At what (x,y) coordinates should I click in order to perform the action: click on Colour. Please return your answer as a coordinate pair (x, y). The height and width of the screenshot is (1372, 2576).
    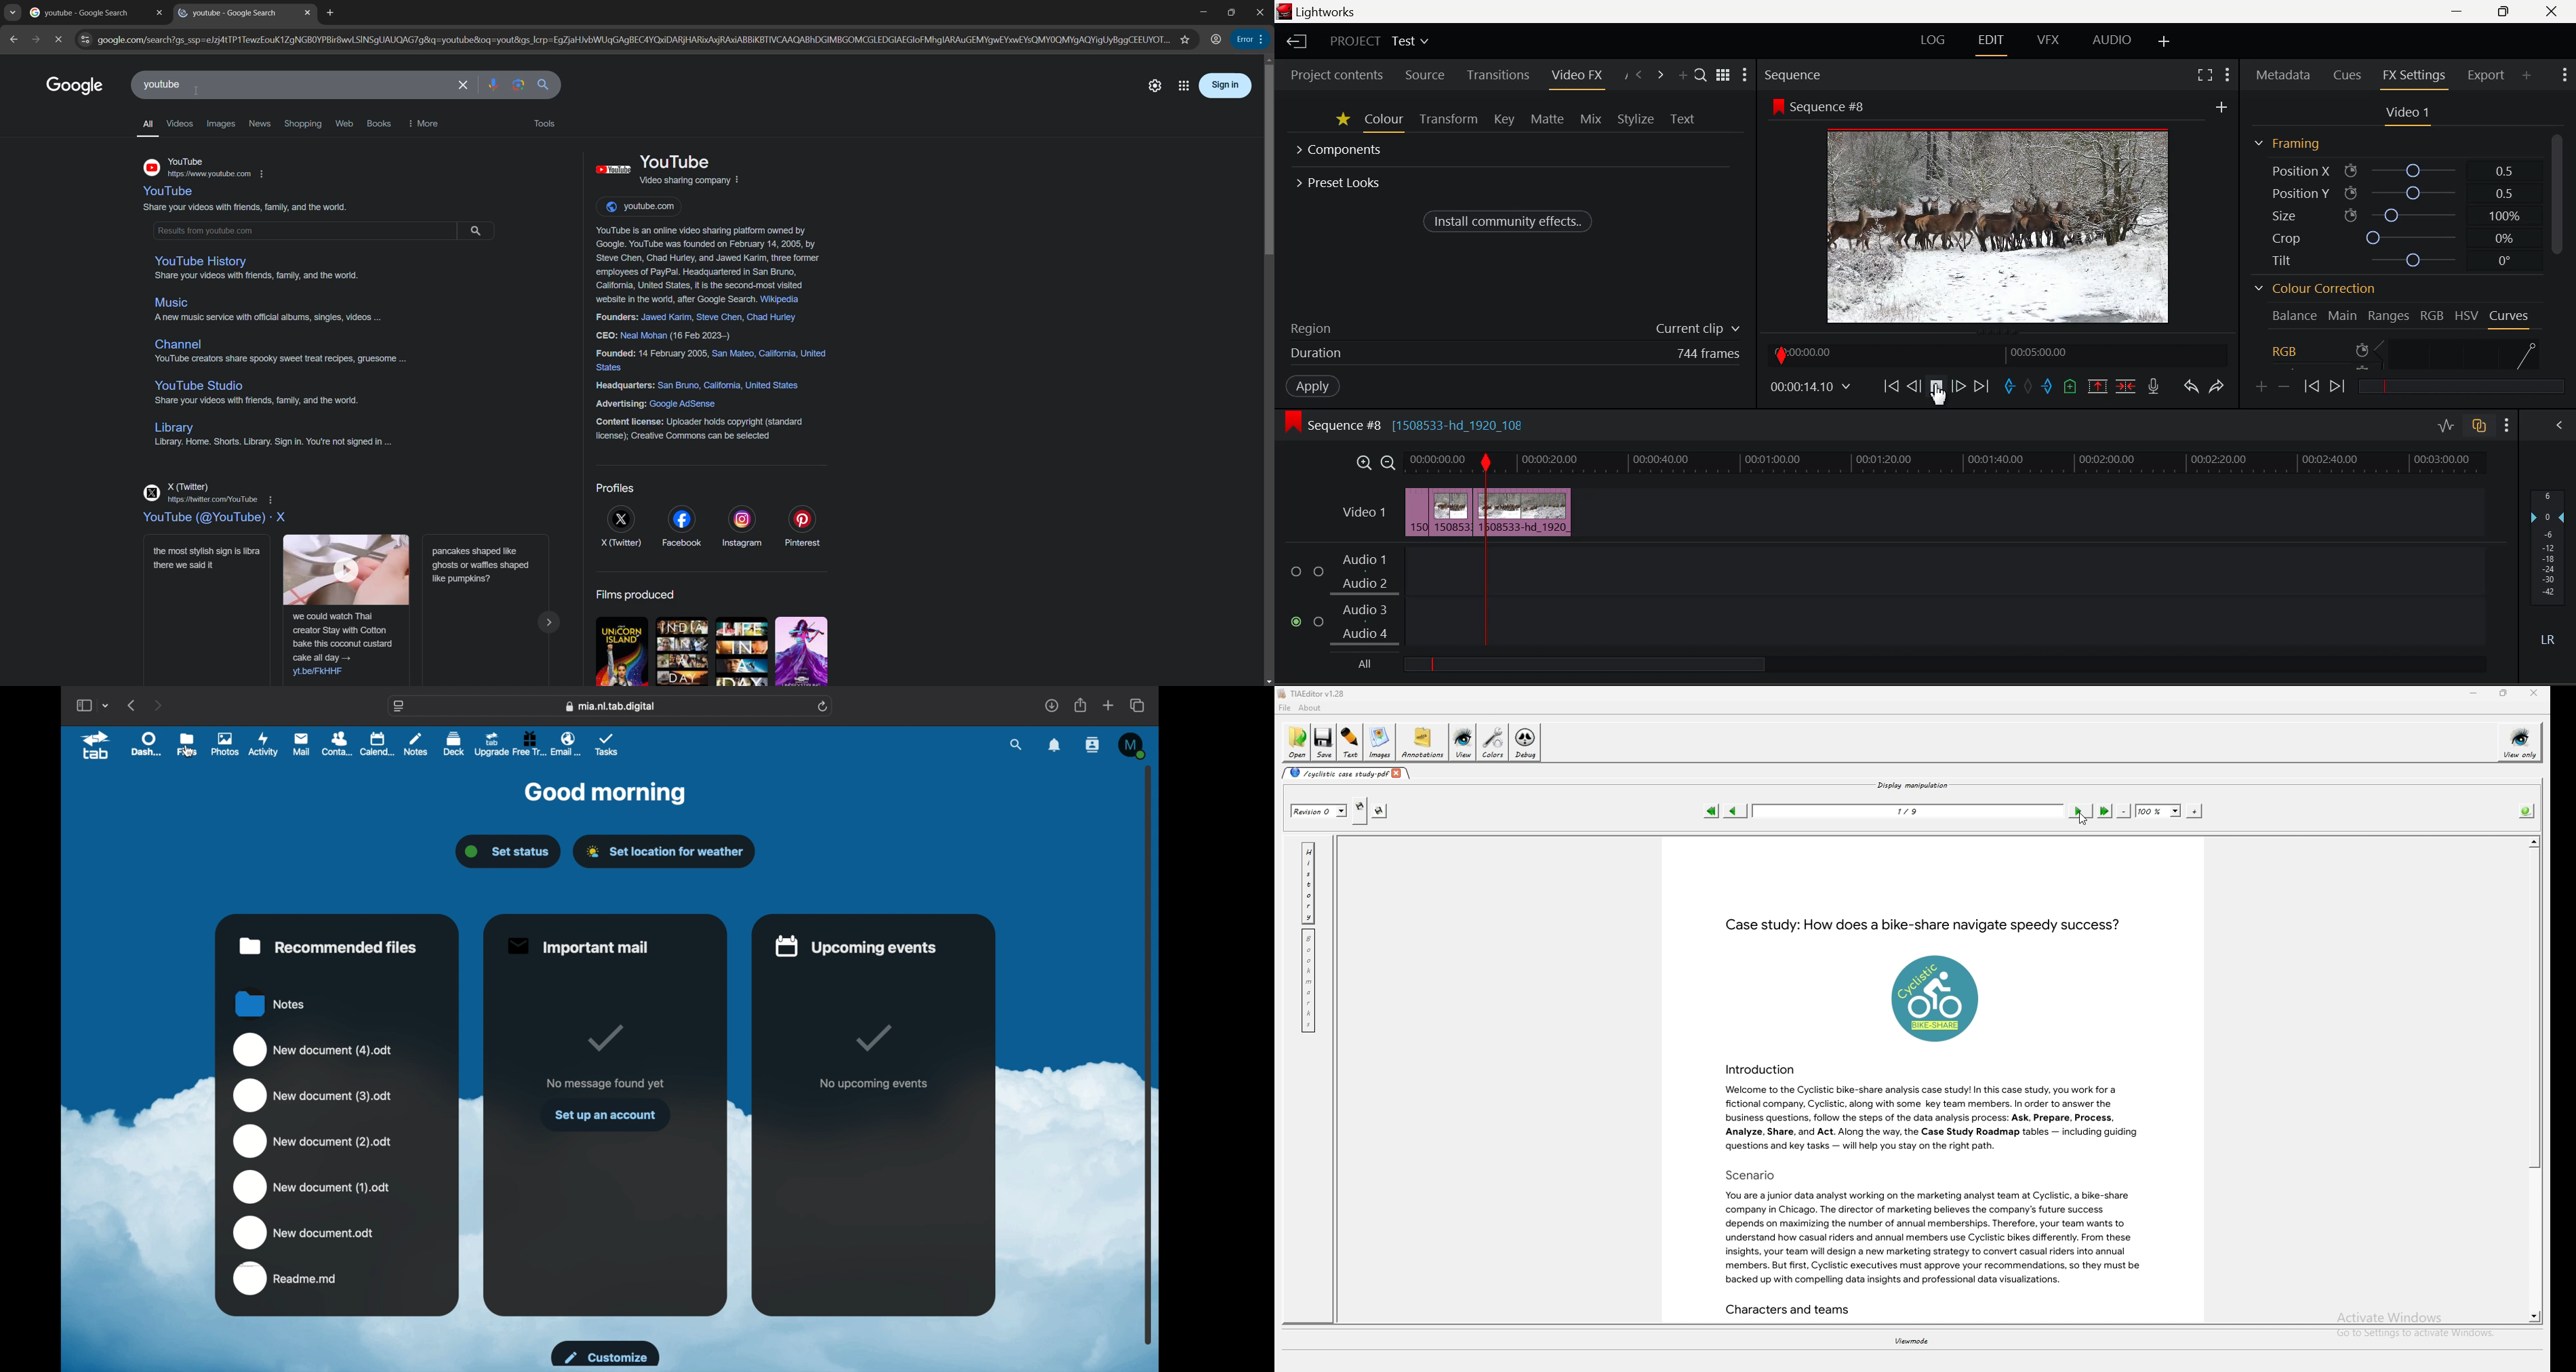
    Looking at the image, I should click on (1384, 121).